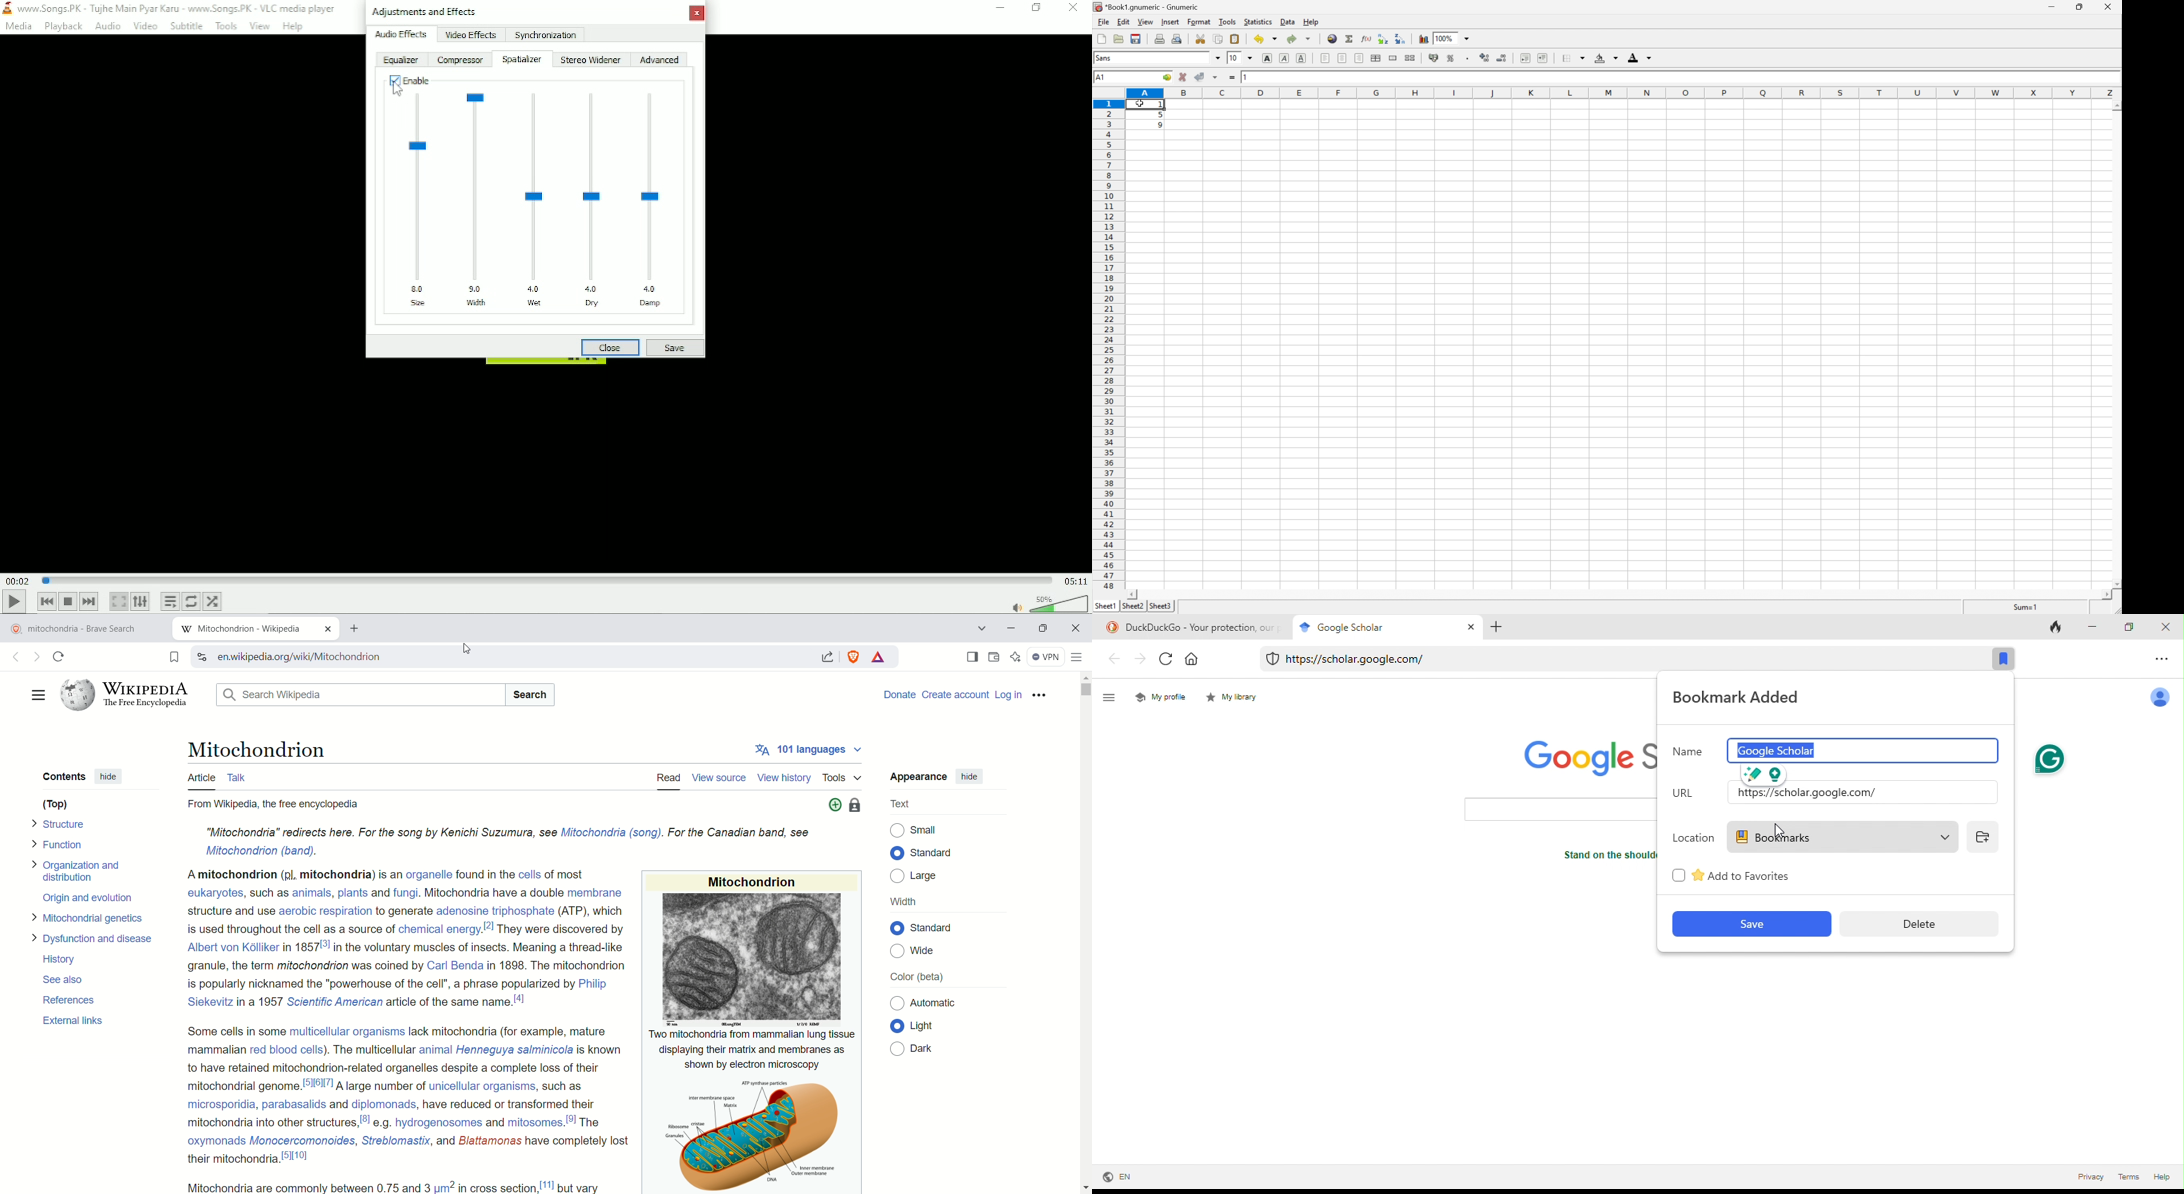 This screenshot has height=1204, width=2184. Describe the element at coordinates (107, 26) in the screenshot. I see `Audio` at that location.